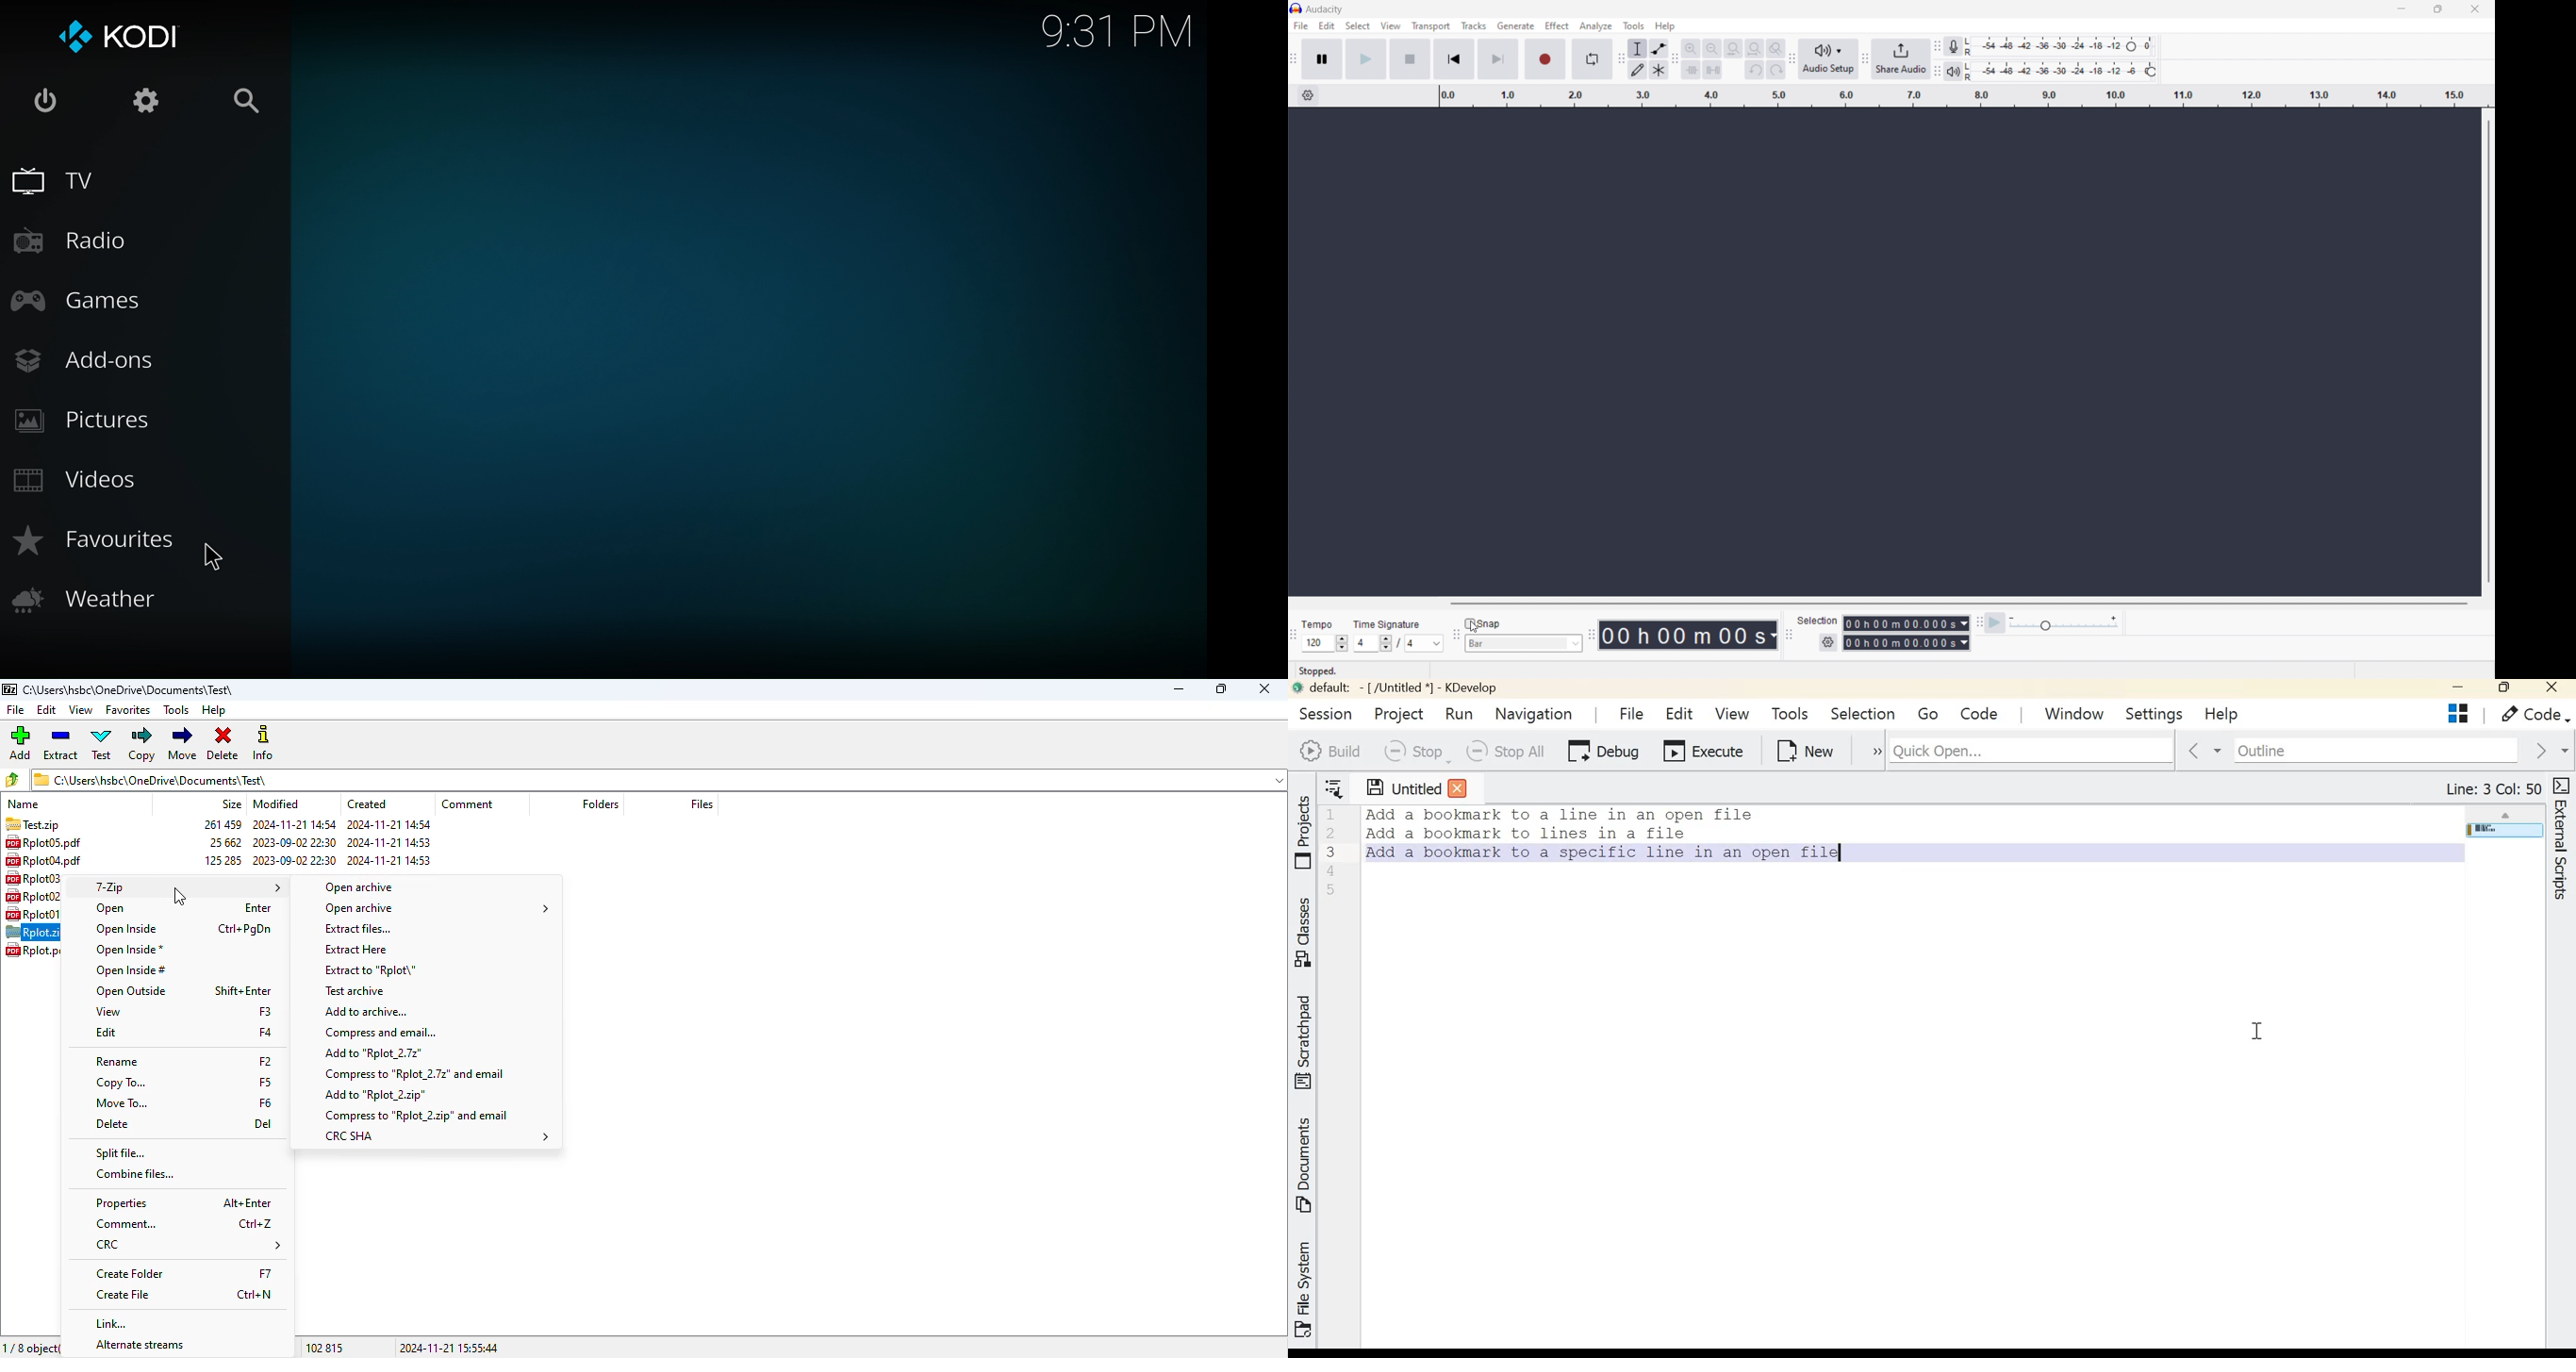 This screenshot has height=1372, width=2576. What do you see at coordinates (1792, 60) in the screenshot?
I see `audio setup toolbar` at bounding box center [1792, 60].